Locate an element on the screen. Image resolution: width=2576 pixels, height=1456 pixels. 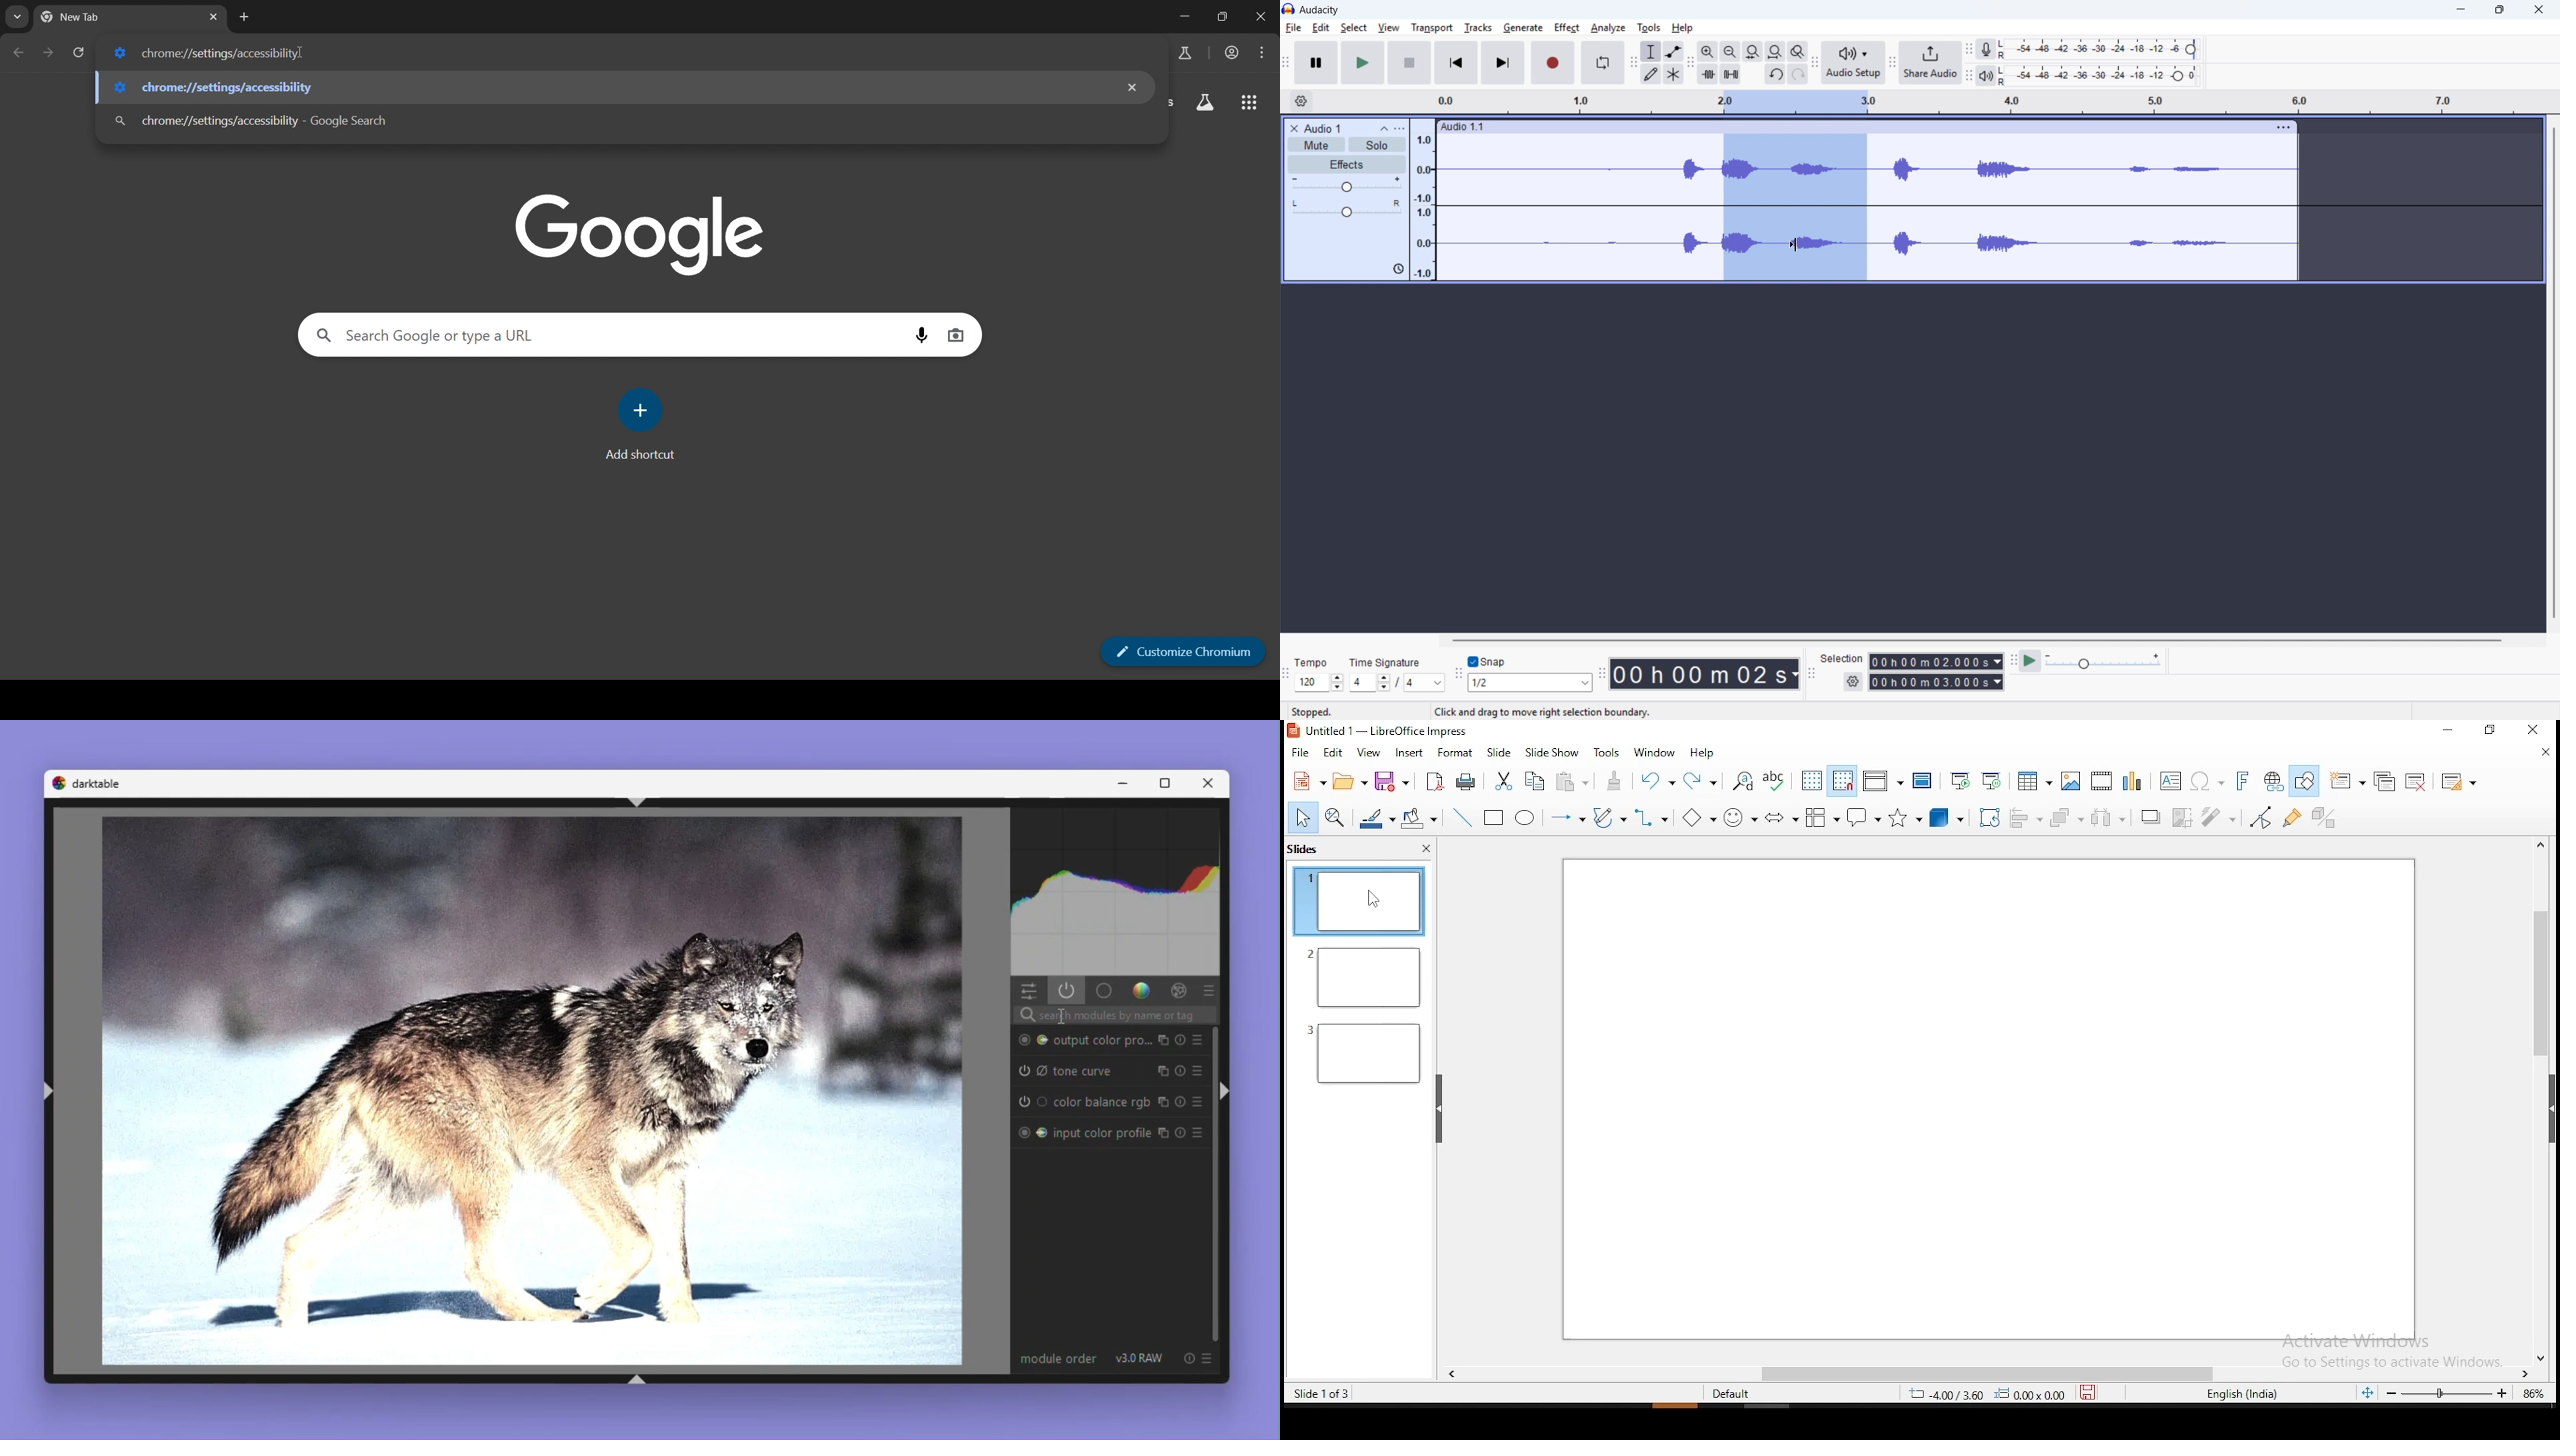
cursor is located at coordinates (302, 50).